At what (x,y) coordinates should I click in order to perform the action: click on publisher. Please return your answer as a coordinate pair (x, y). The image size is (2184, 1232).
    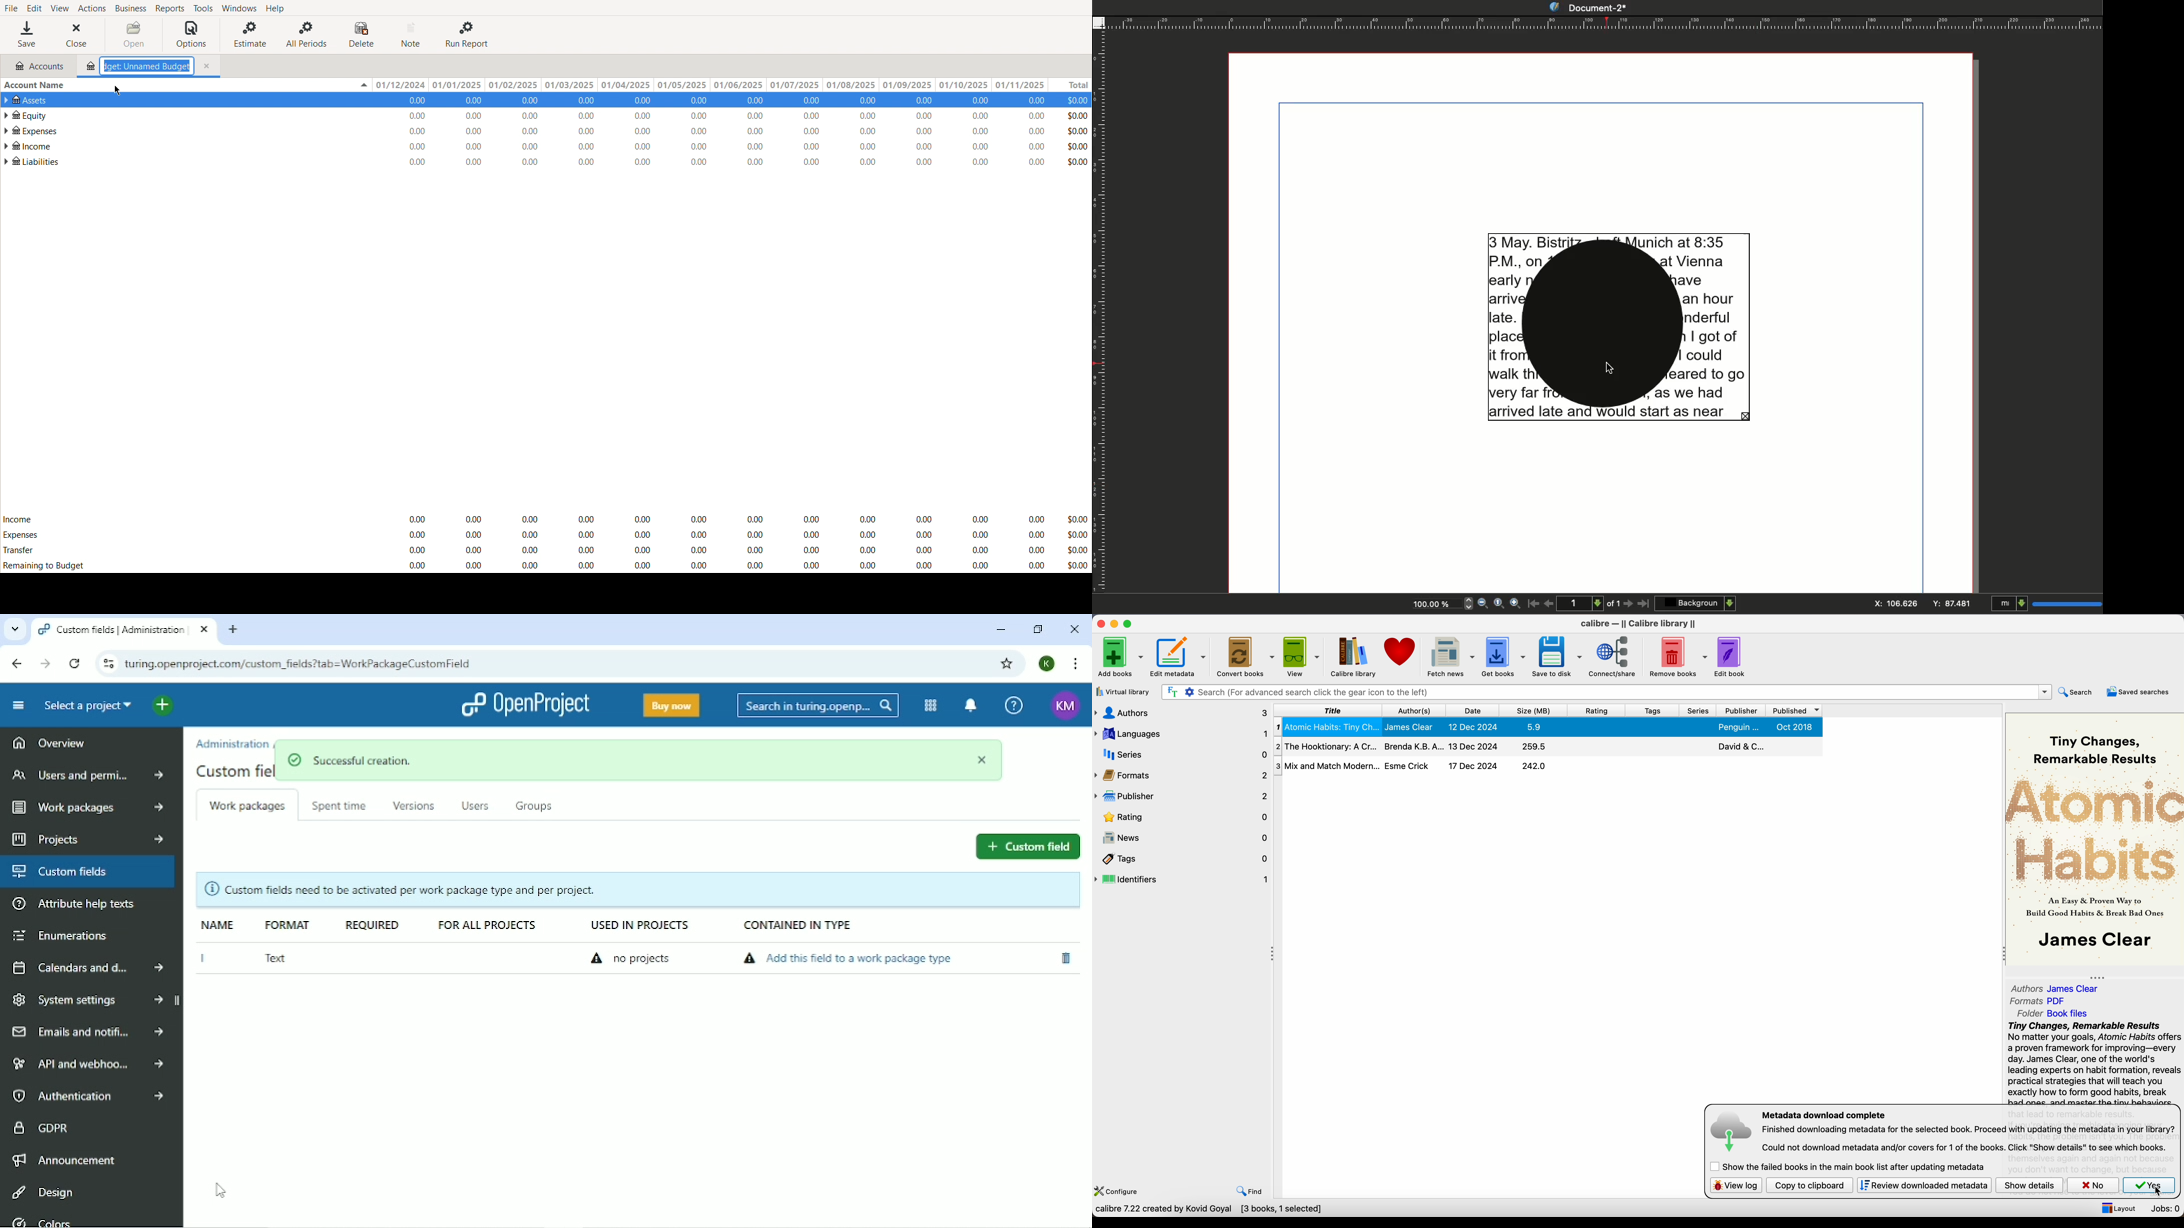
    Looking at the image, I should click on (1740, 711).